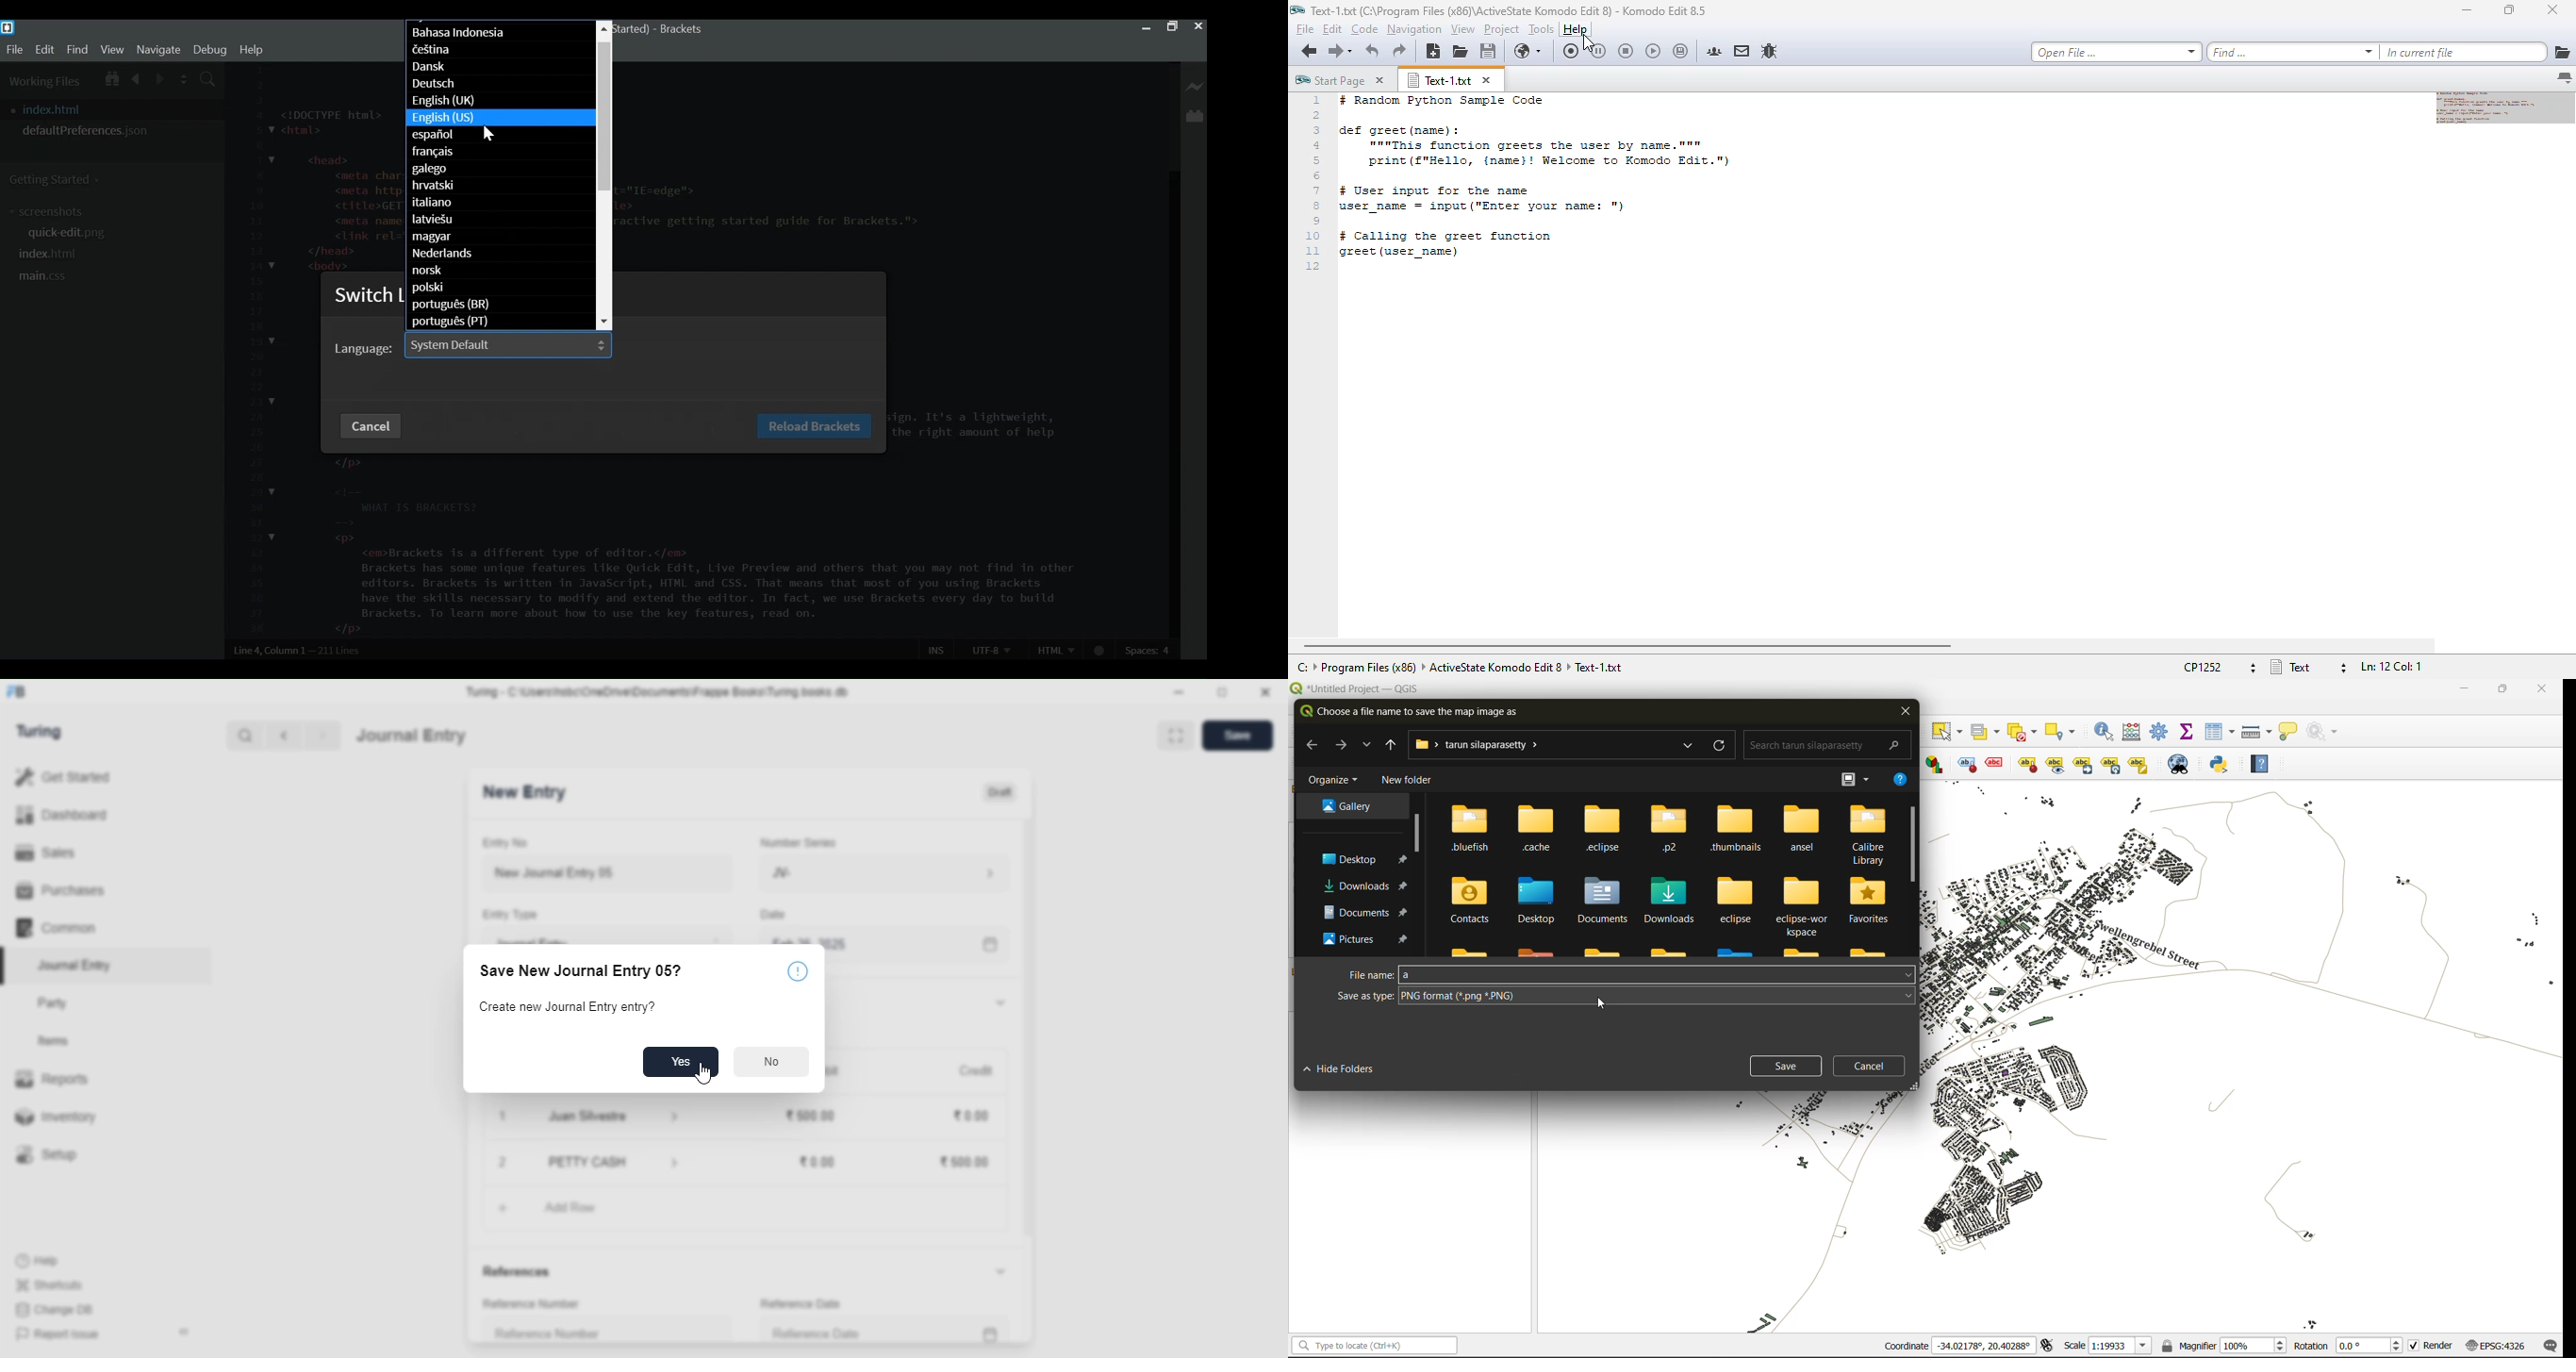 This screenshot has height=1372, width=2576. What do you see at coordinates (1100, 651) in the screenshot?
I see `No lintel available for HTML` at bounding box center [1100, 651].